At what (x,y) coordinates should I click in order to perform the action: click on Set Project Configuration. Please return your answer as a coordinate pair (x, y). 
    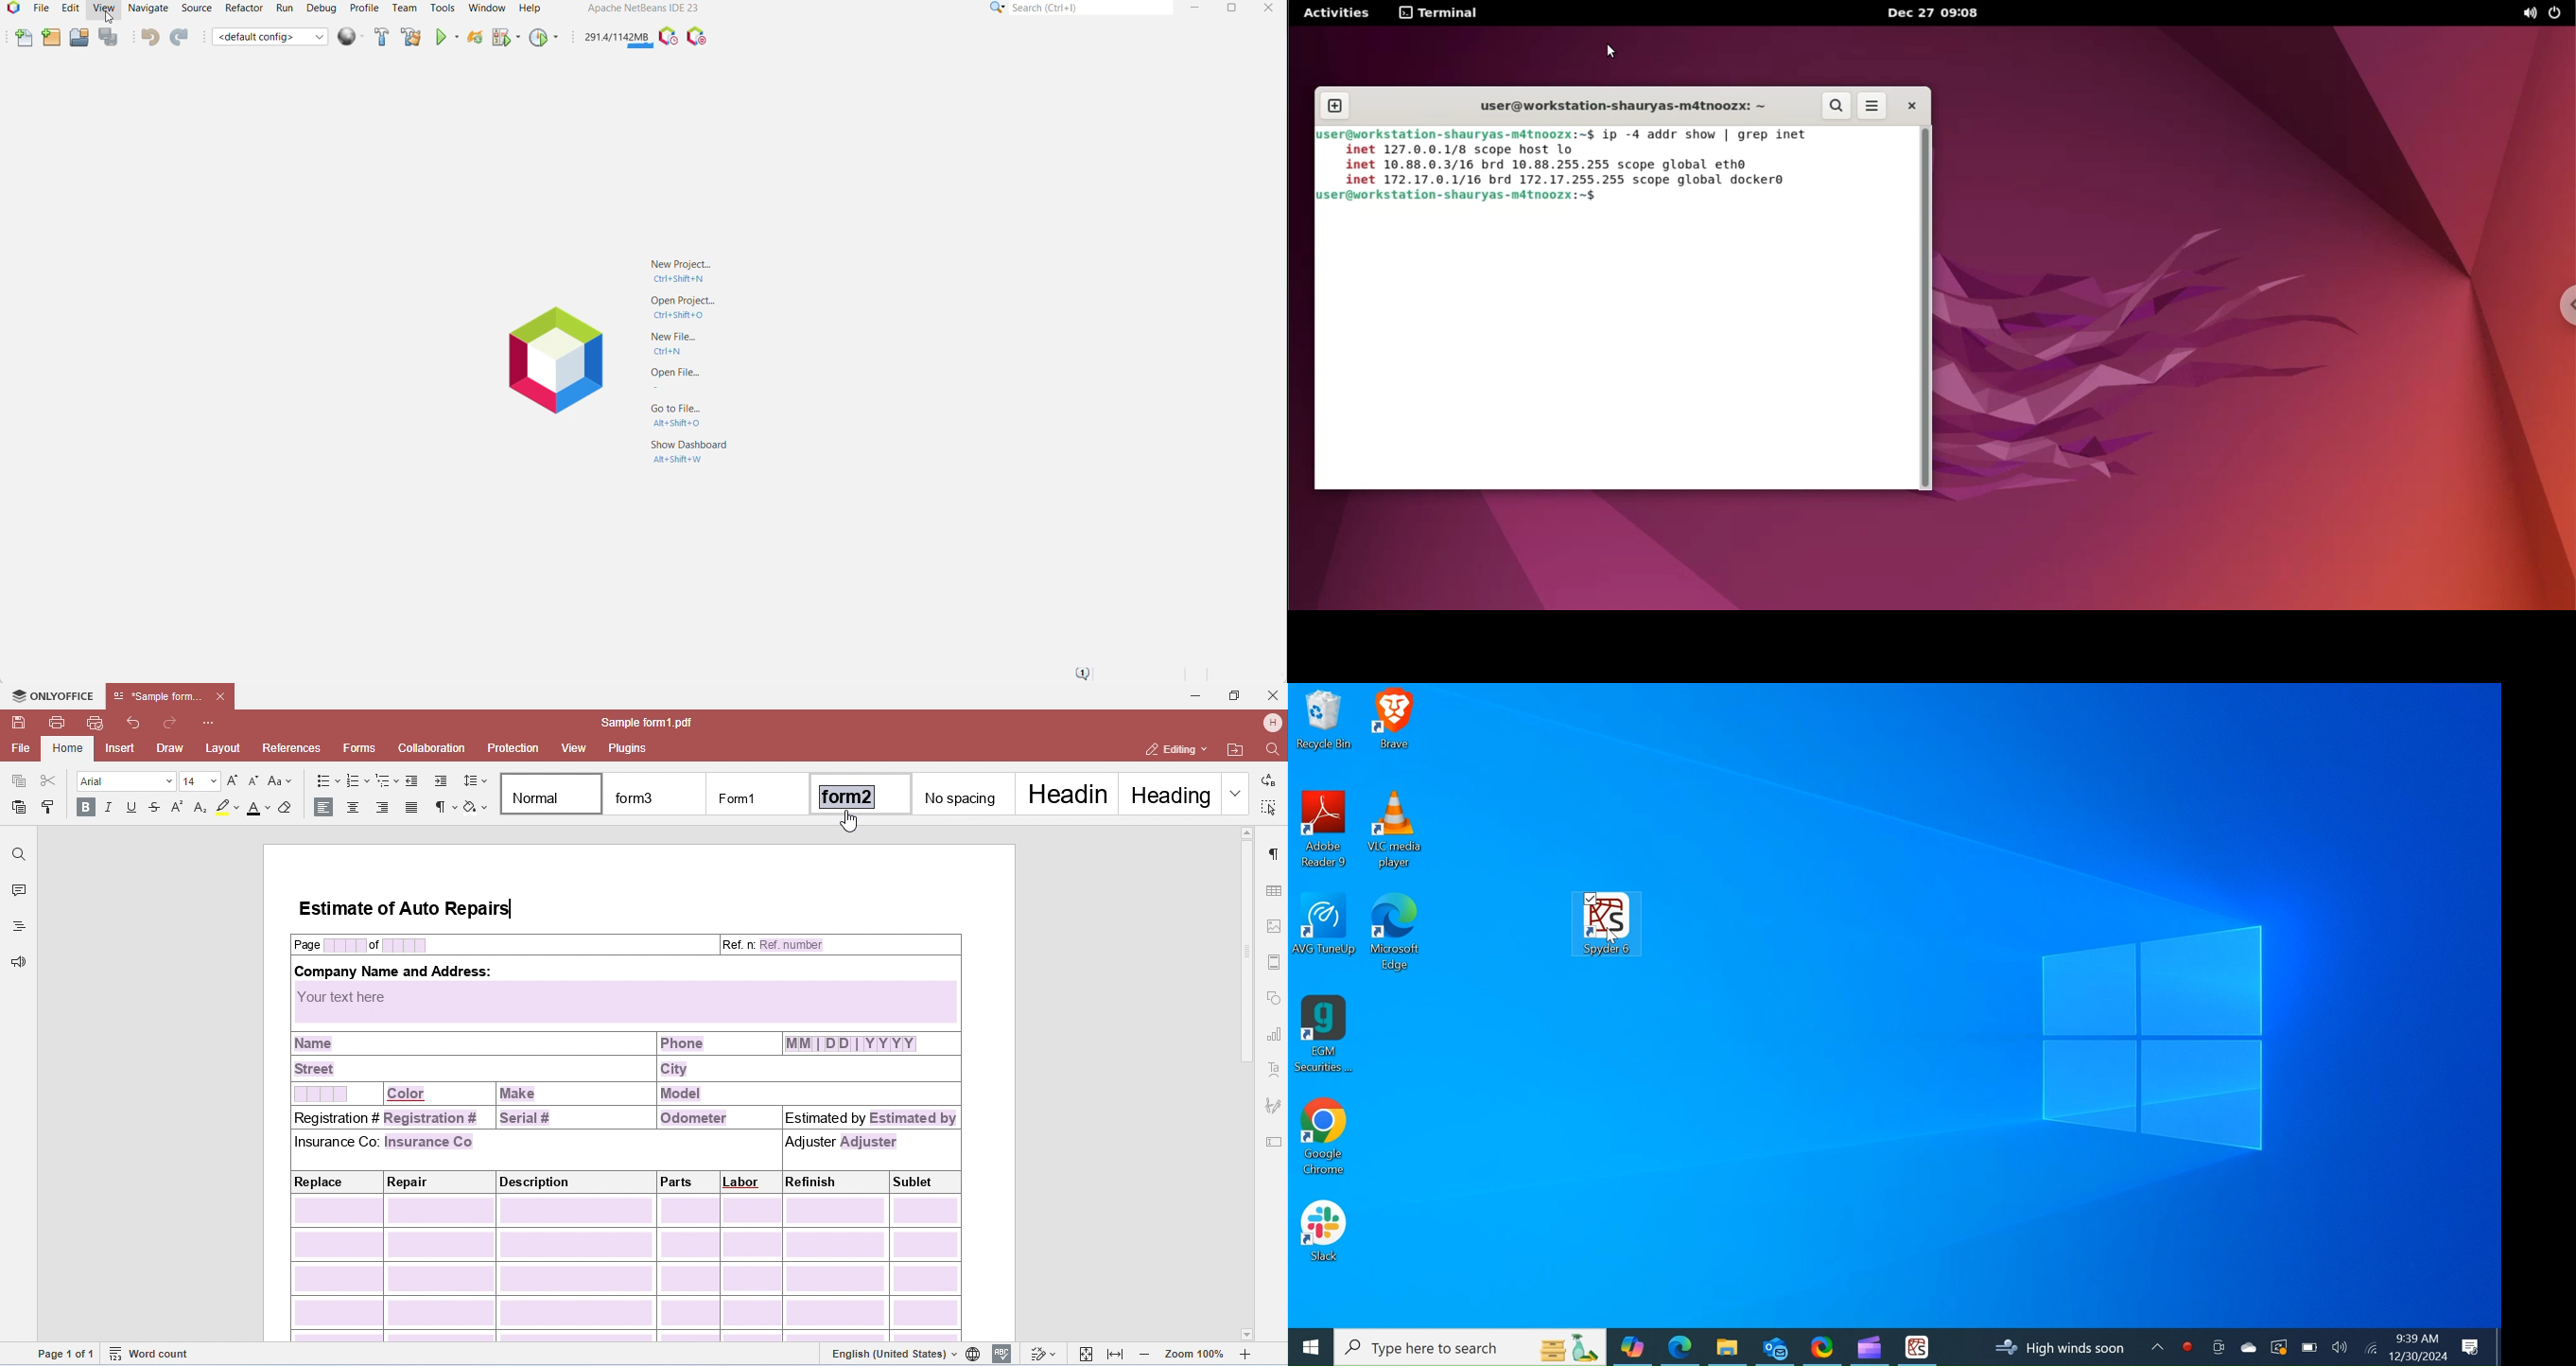
    Looking at the image, I should click on (270, 38).